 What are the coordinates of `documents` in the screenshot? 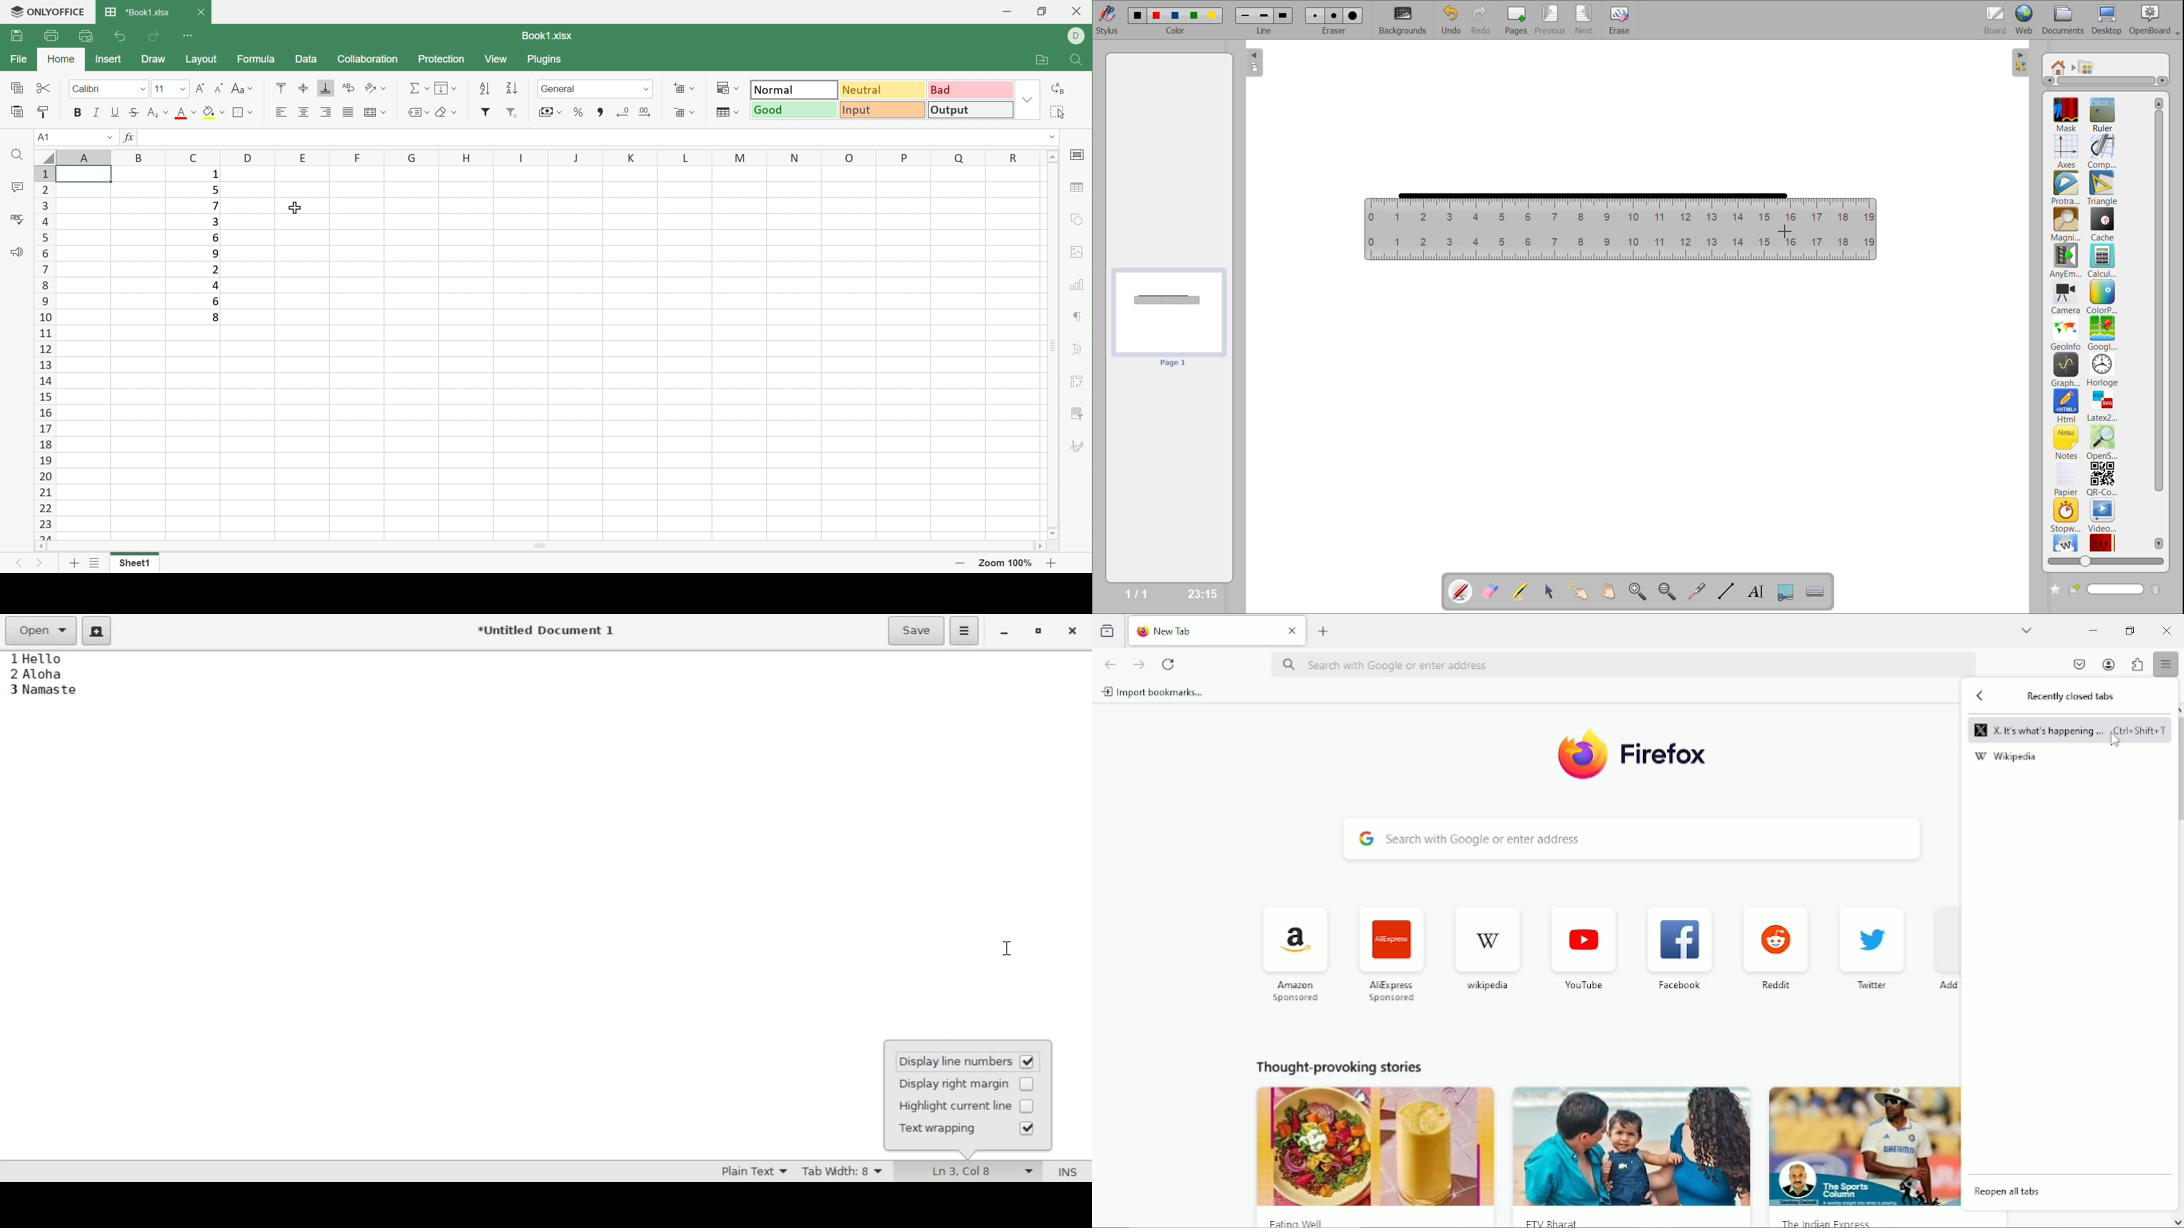 It's located at (2065, 20).